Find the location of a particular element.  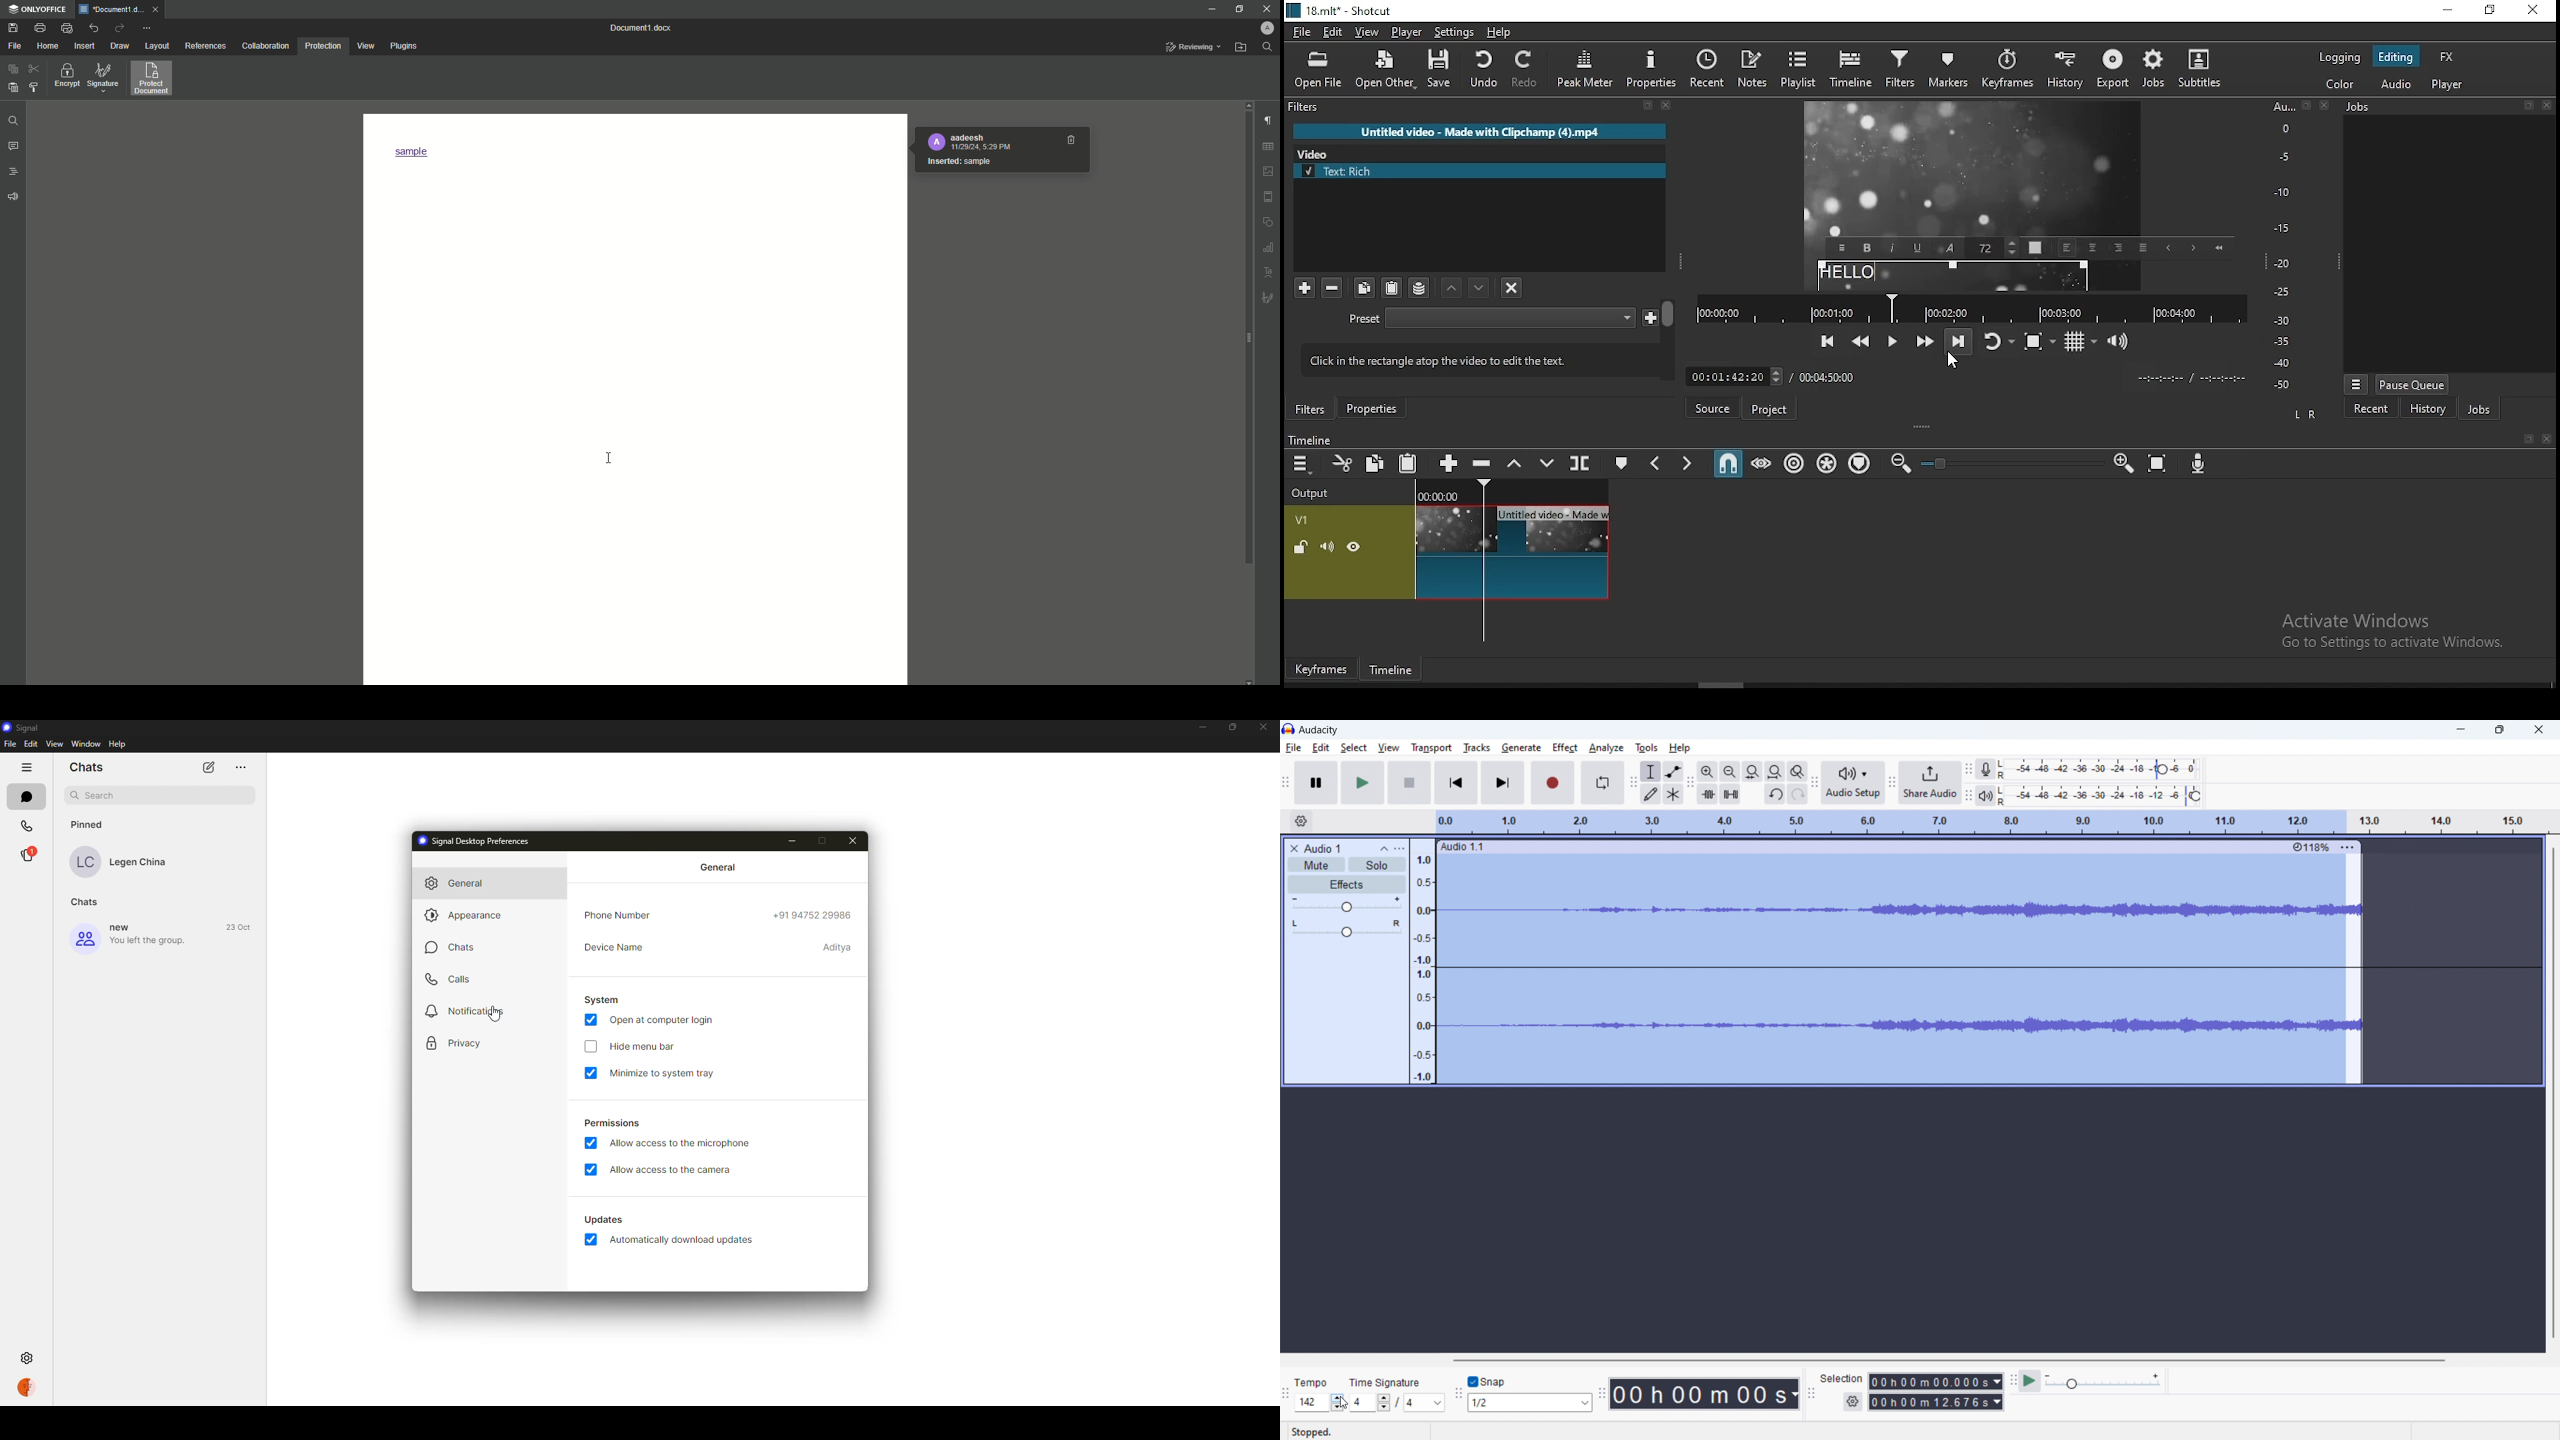

permissions is located at coordinates (615, 1123).